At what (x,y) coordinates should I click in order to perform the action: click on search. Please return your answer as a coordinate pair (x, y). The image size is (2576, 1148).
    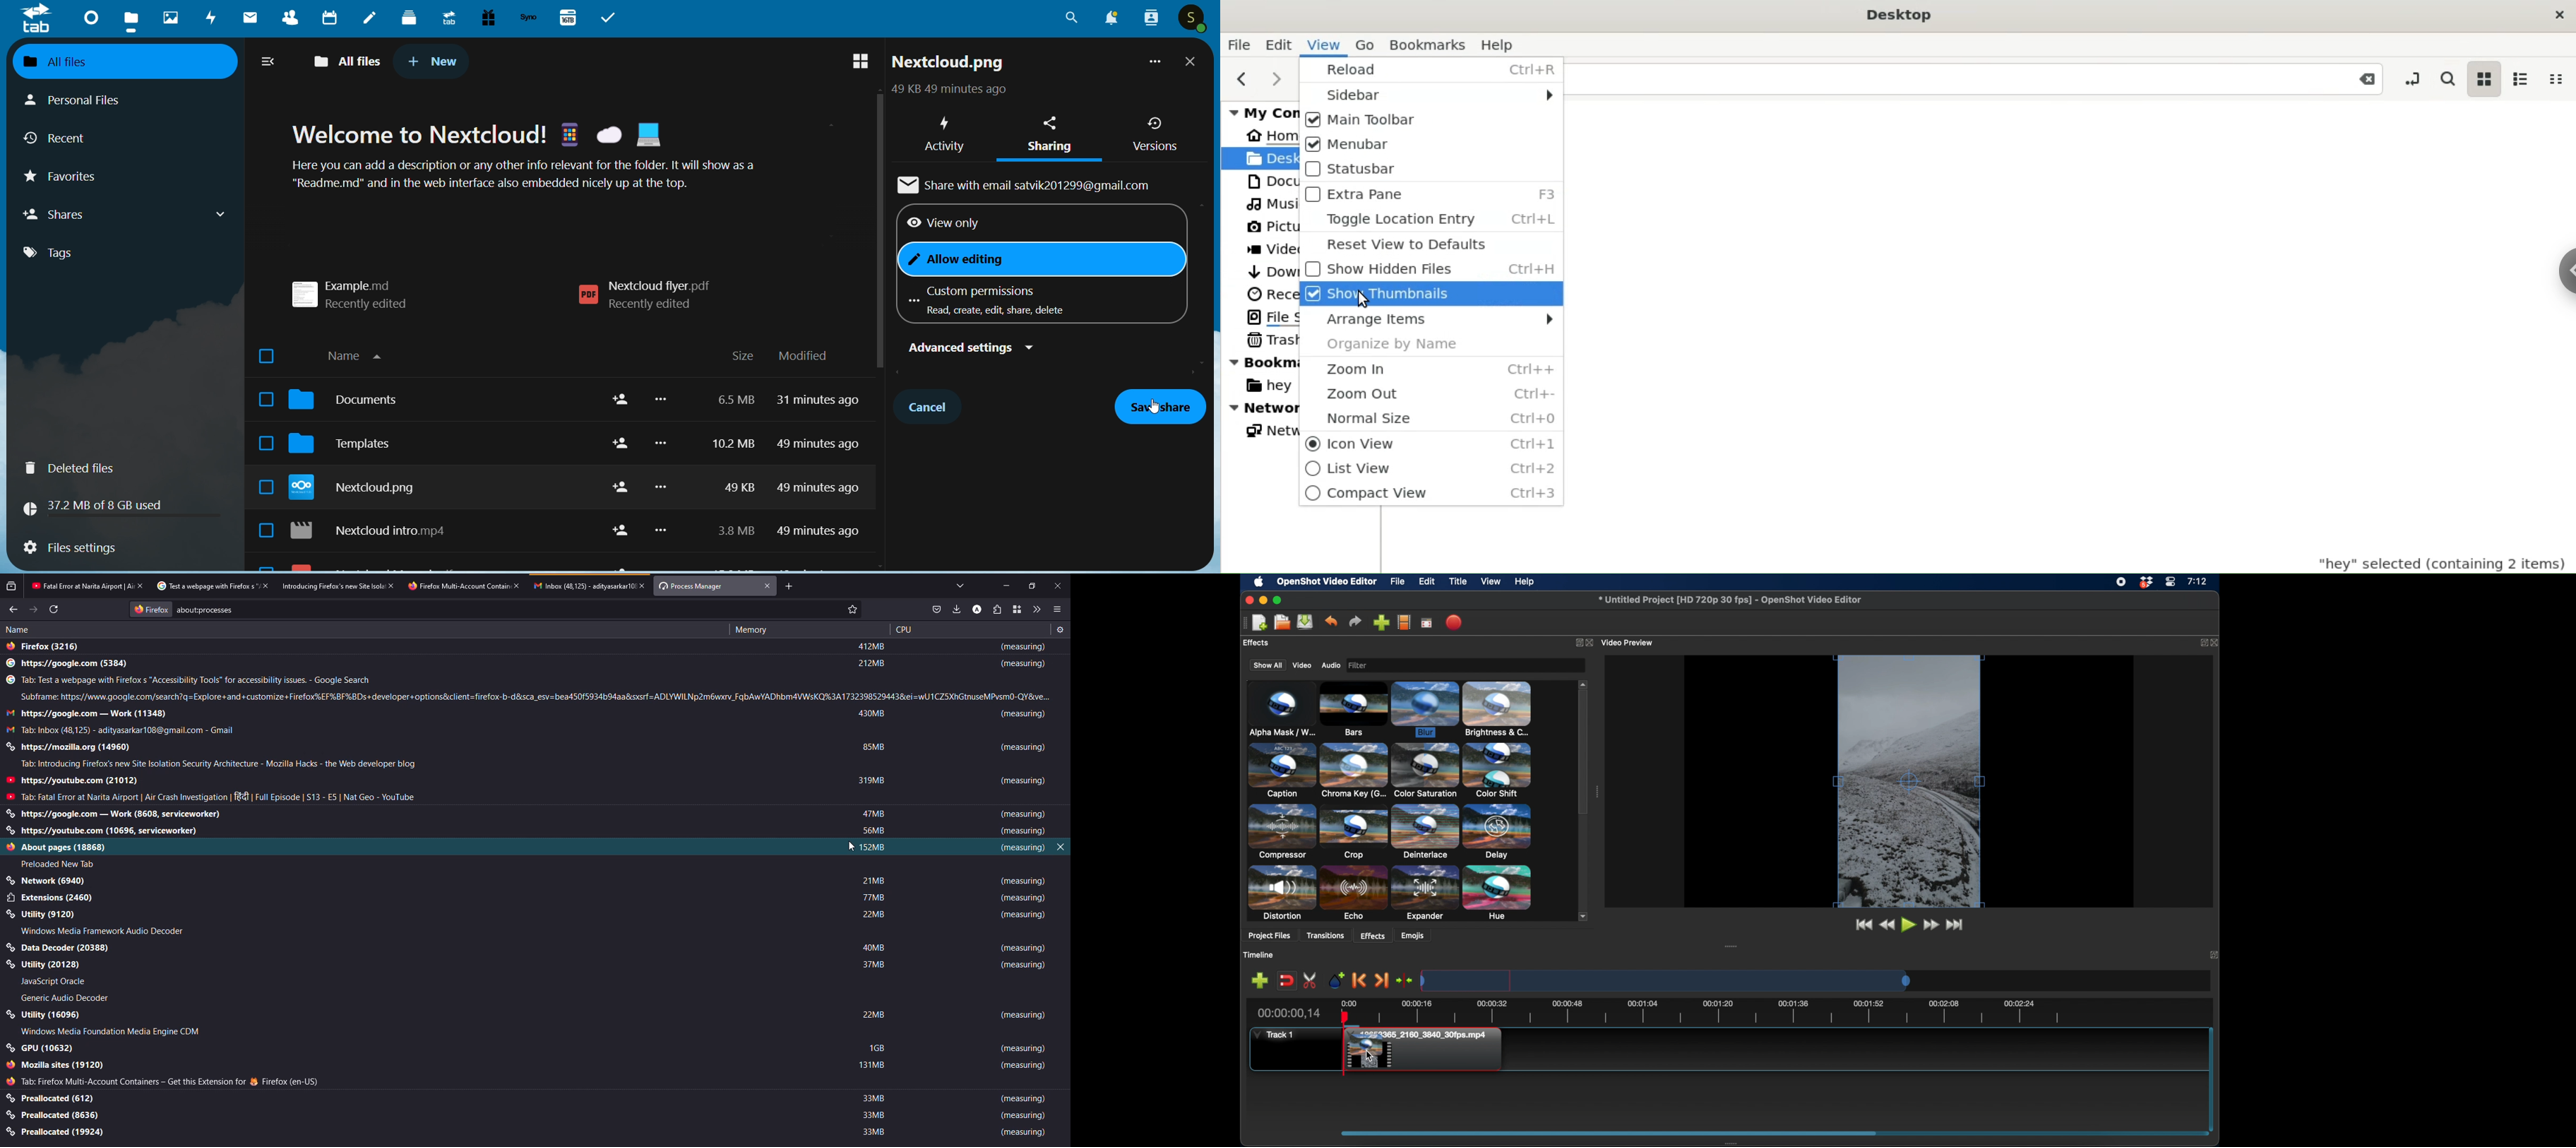
    Looking at the image, I should click on (1072, 22).